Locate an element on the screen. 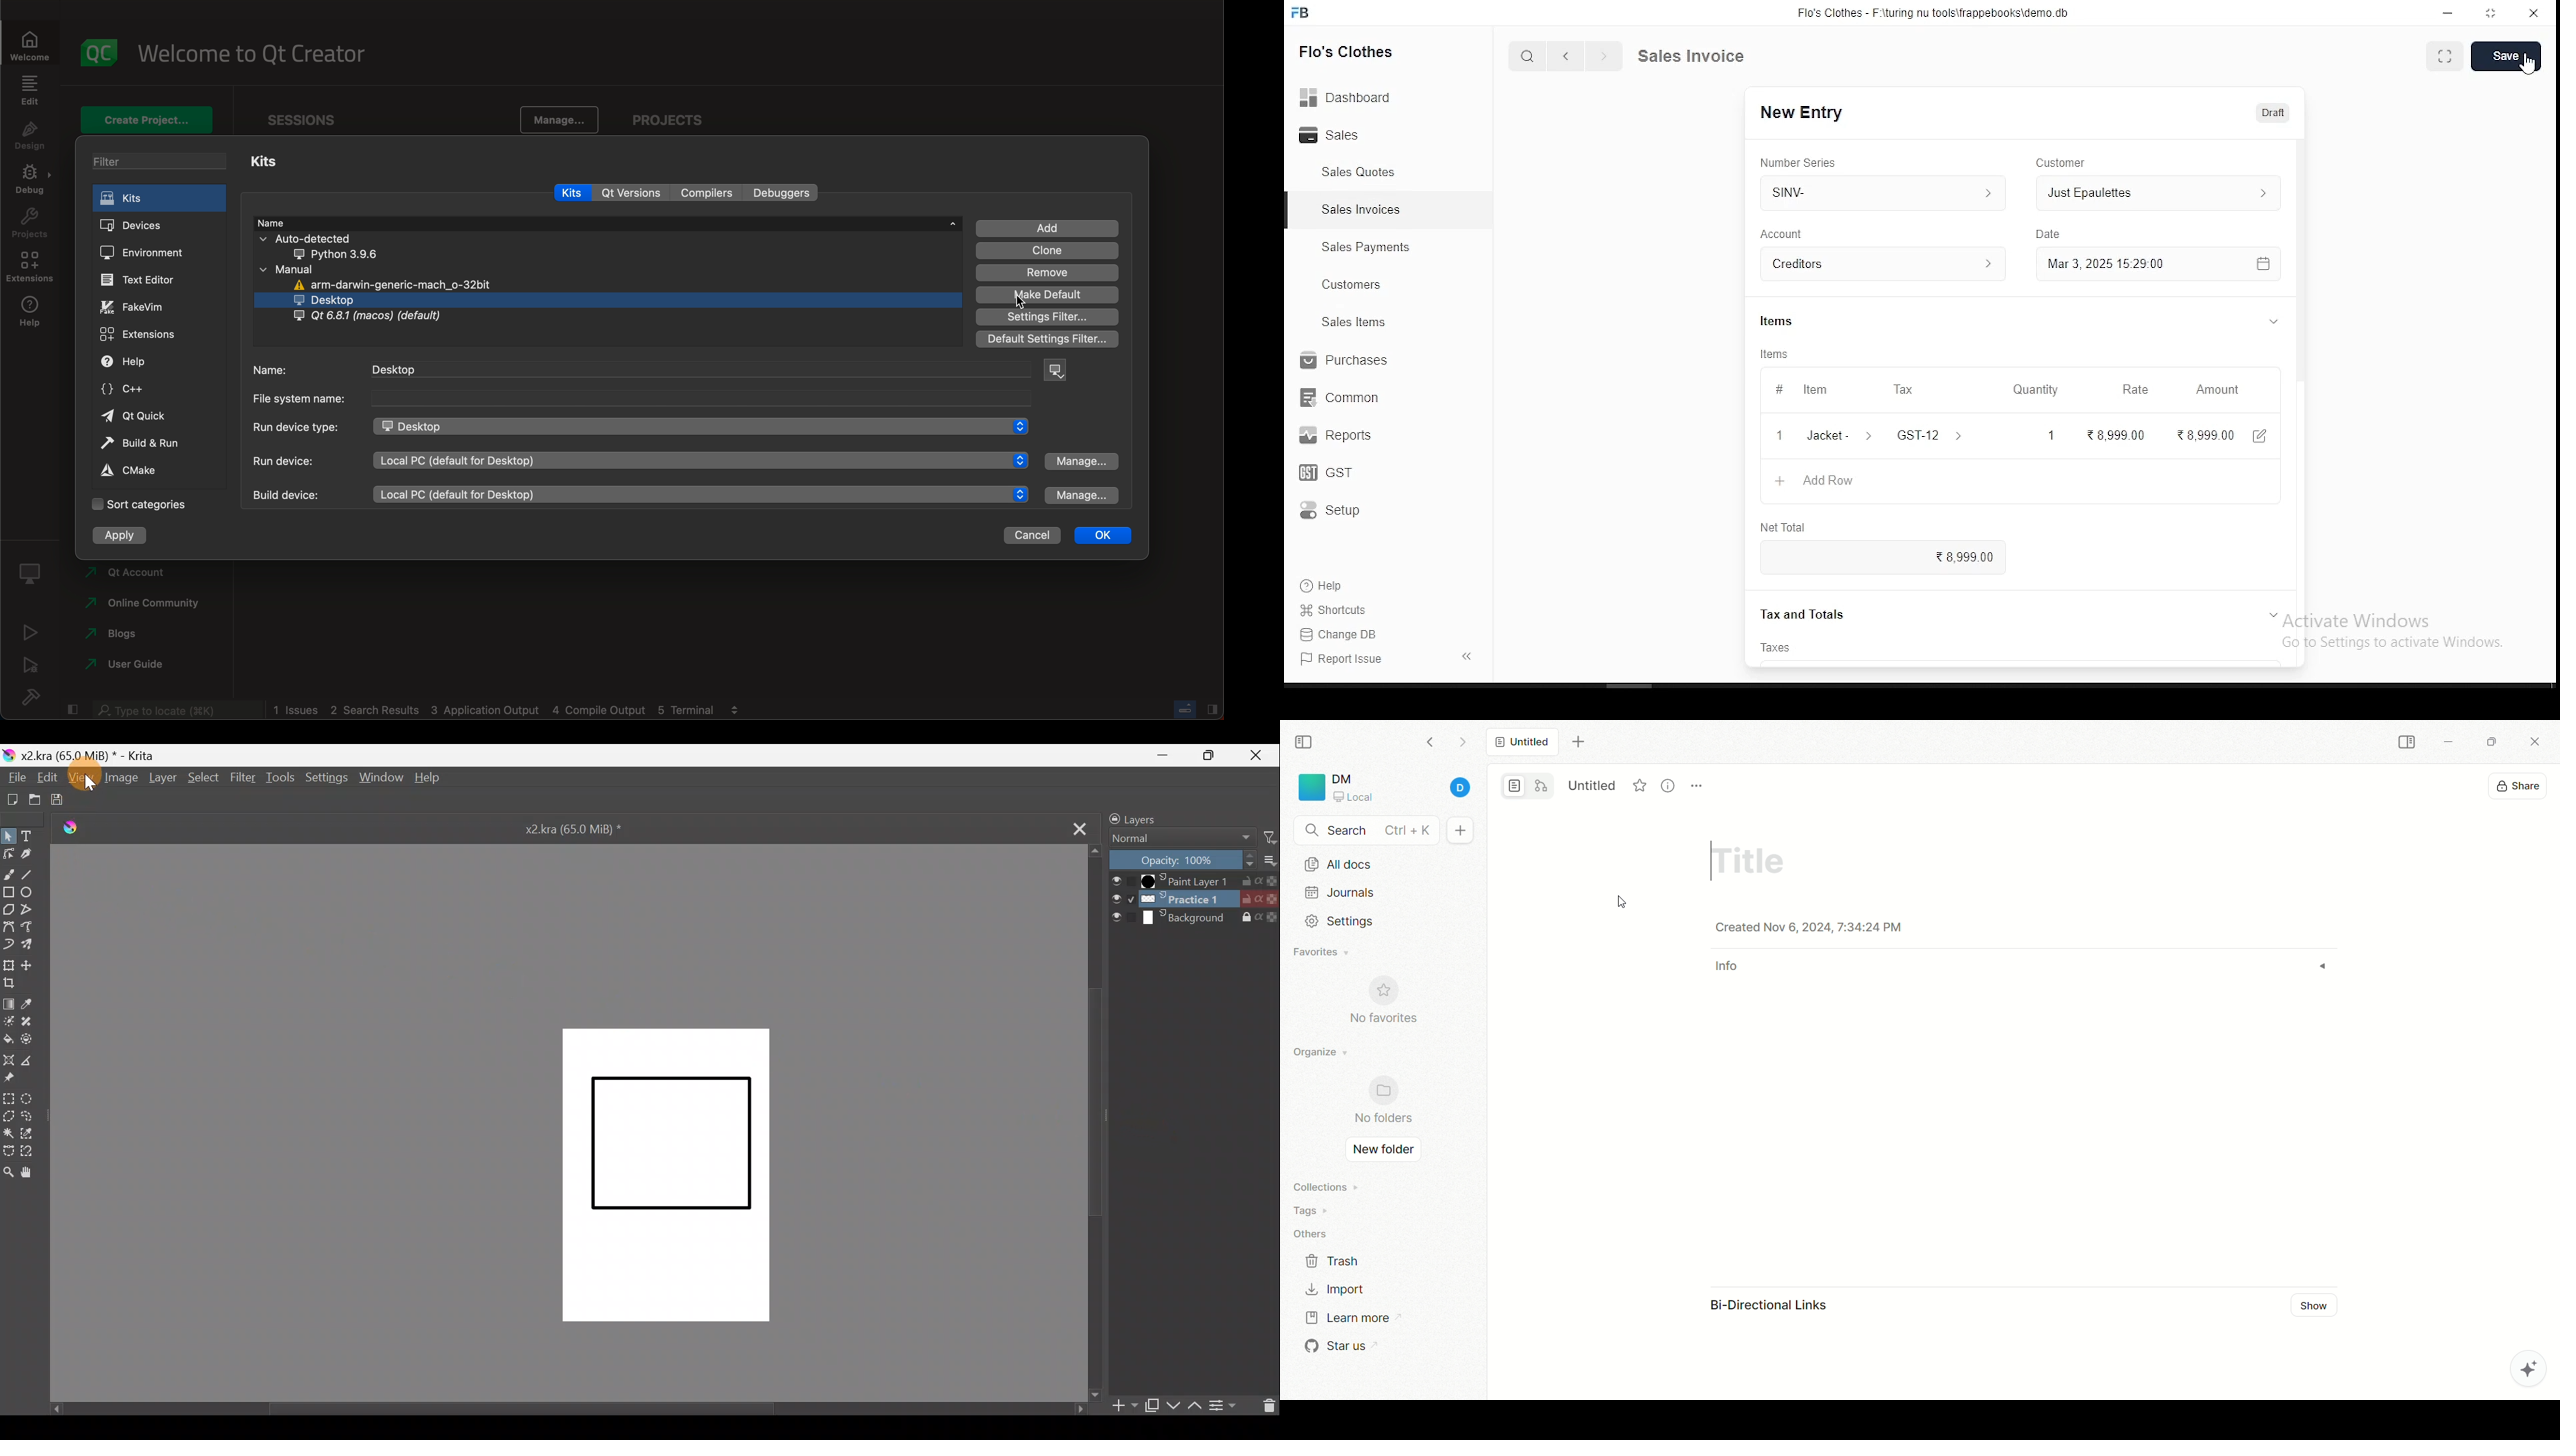 This screenshot has width=2576, height=1456. reports is located at coordinates (1338, 437).